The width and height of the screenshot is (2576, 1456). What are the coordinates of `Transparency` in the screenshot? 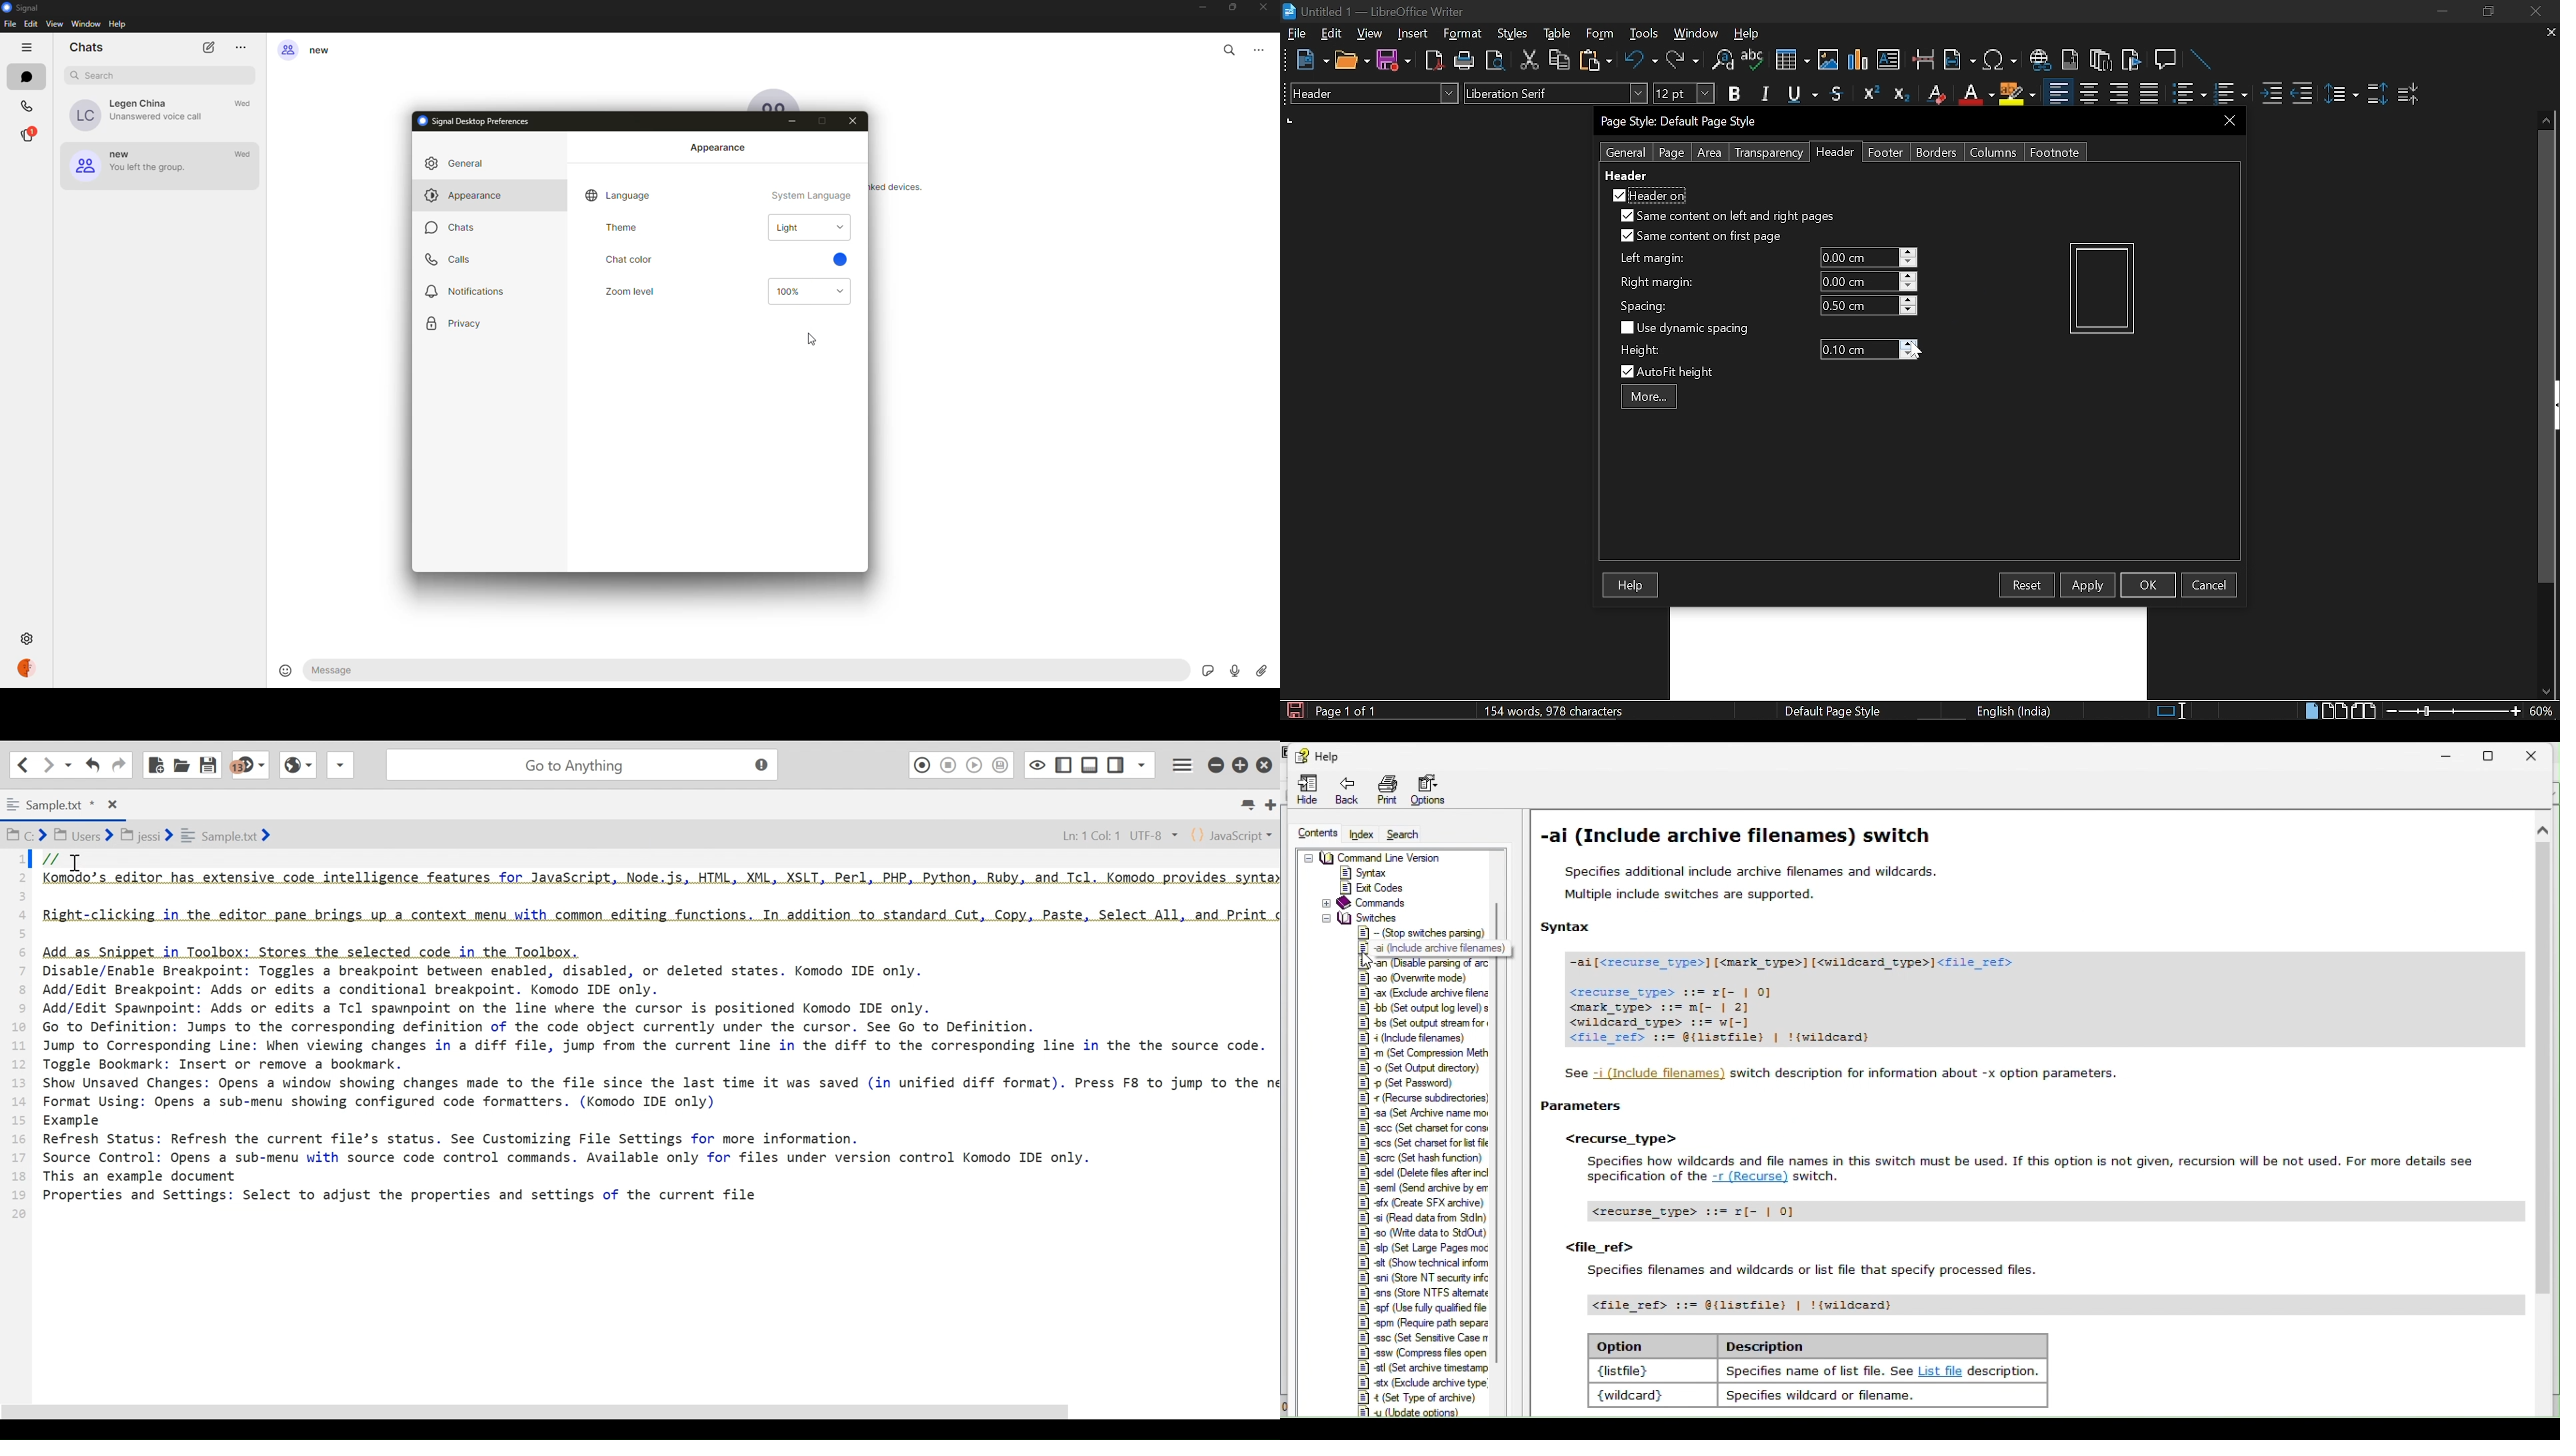 It's located at (1767, 153).